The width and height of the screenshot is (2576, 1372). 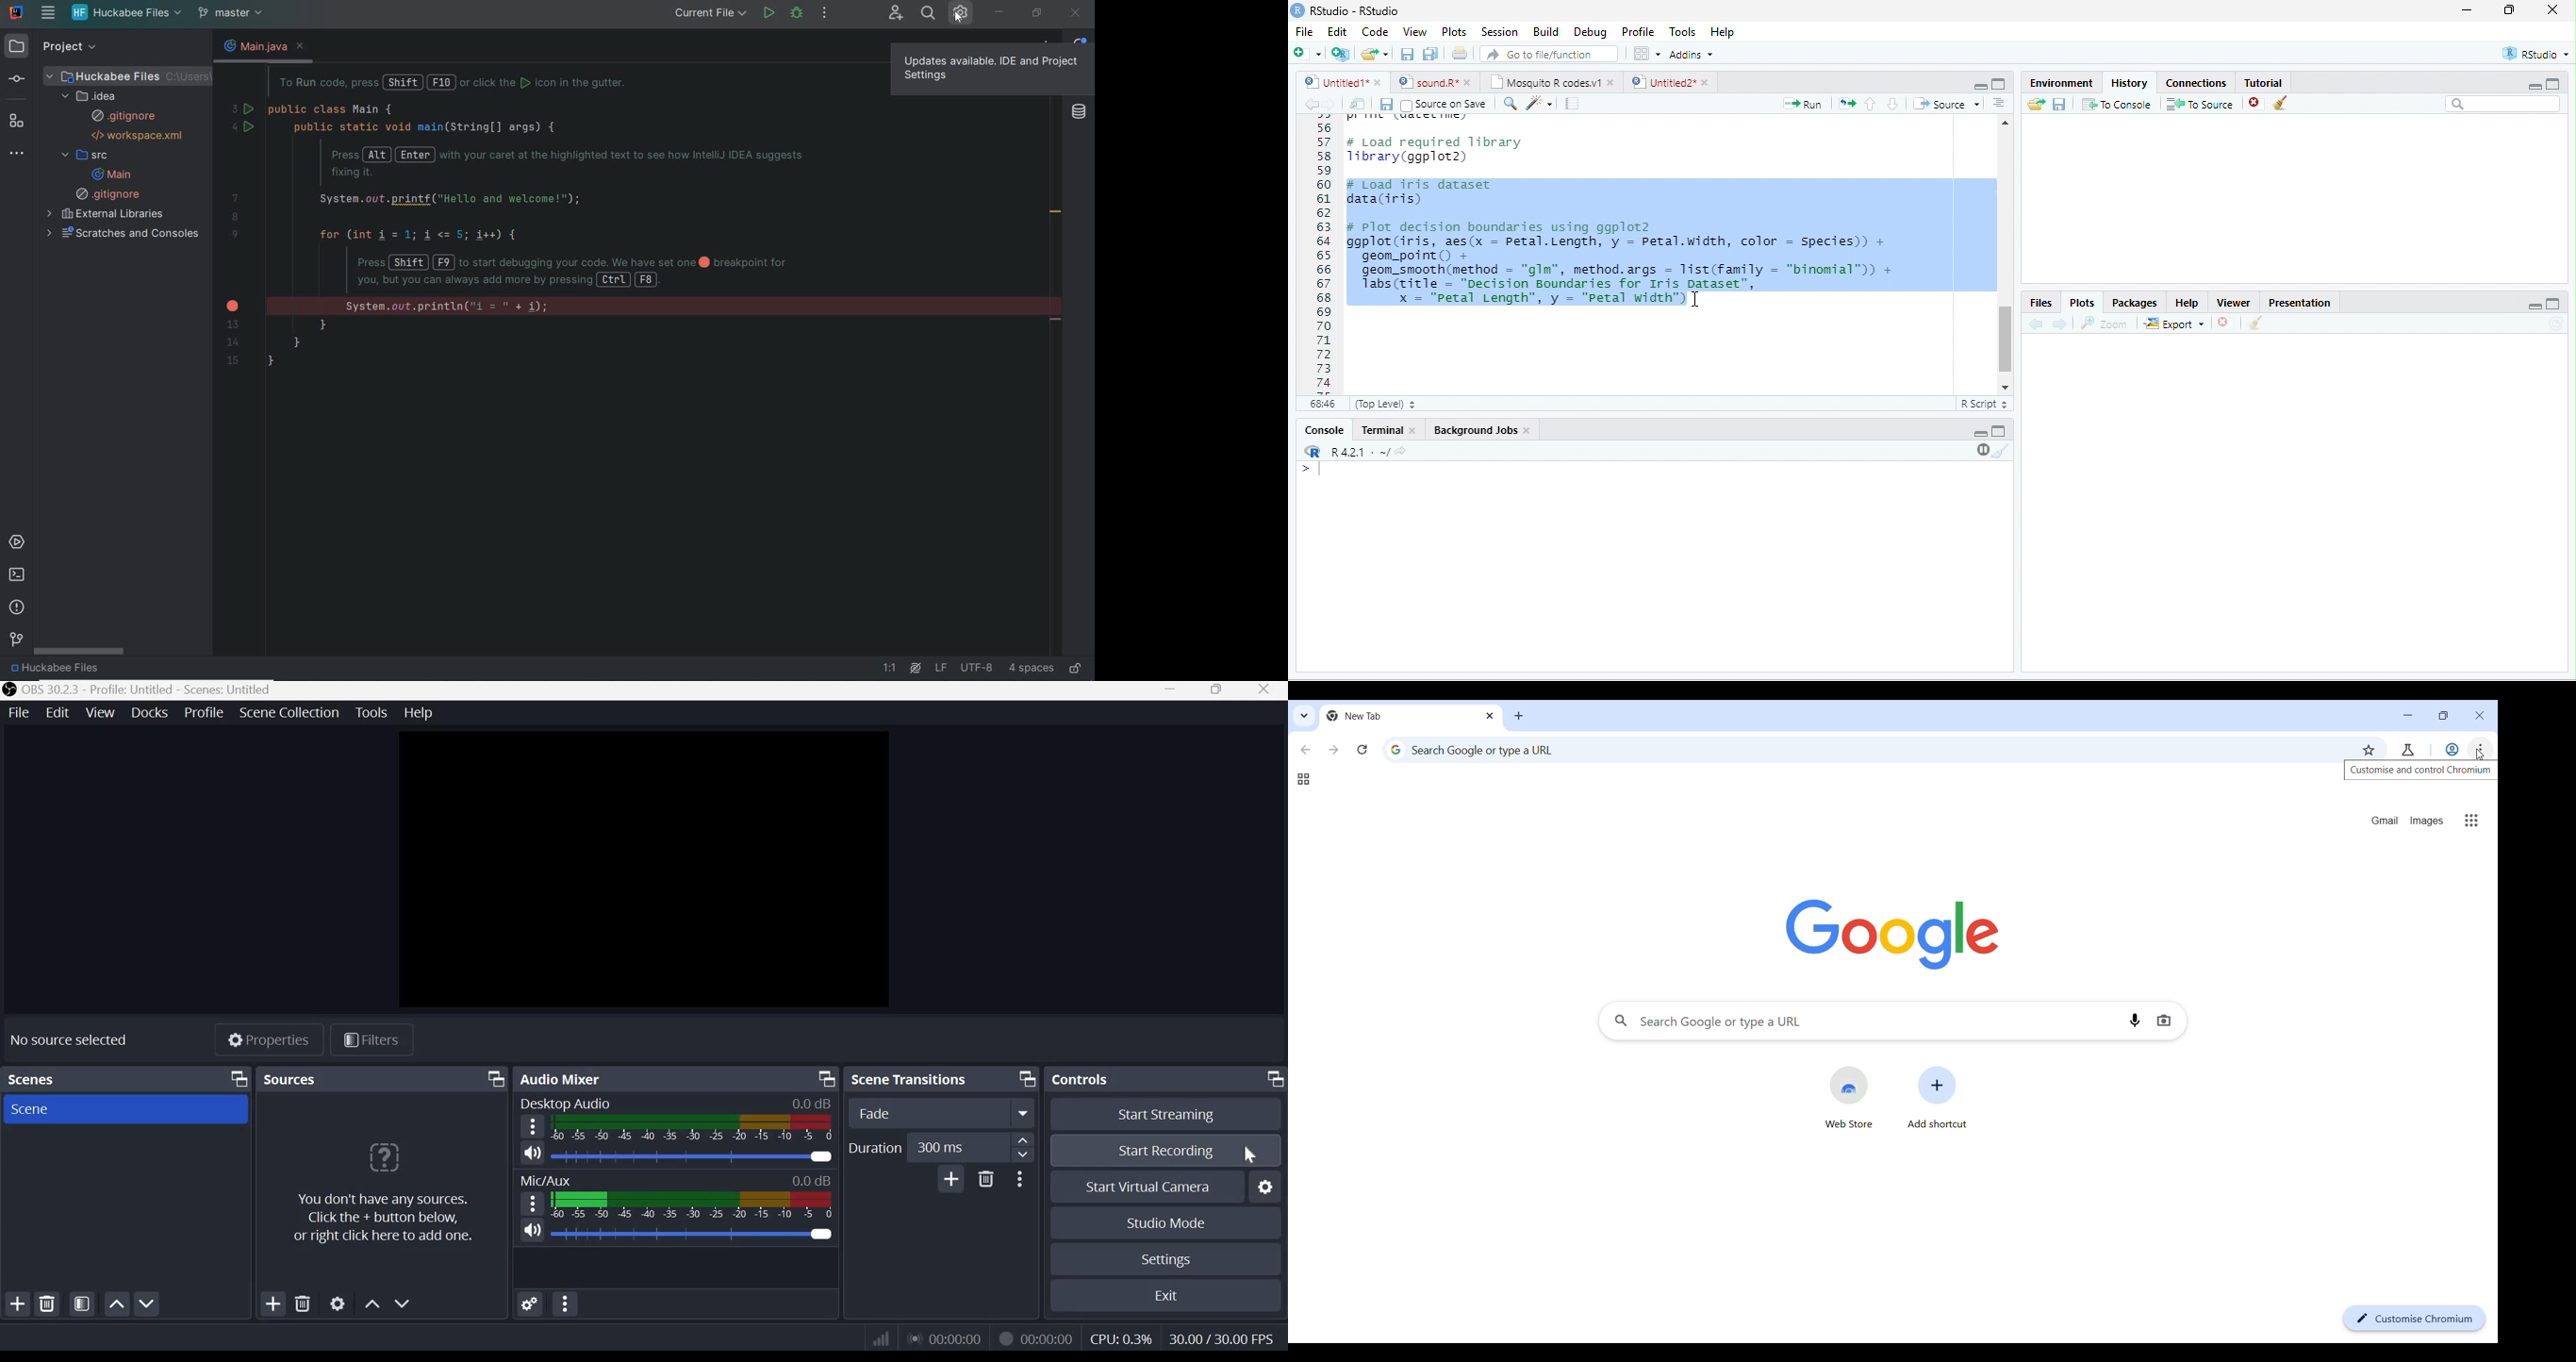 I want to click on Top Level, so click(x=1385, y=405).